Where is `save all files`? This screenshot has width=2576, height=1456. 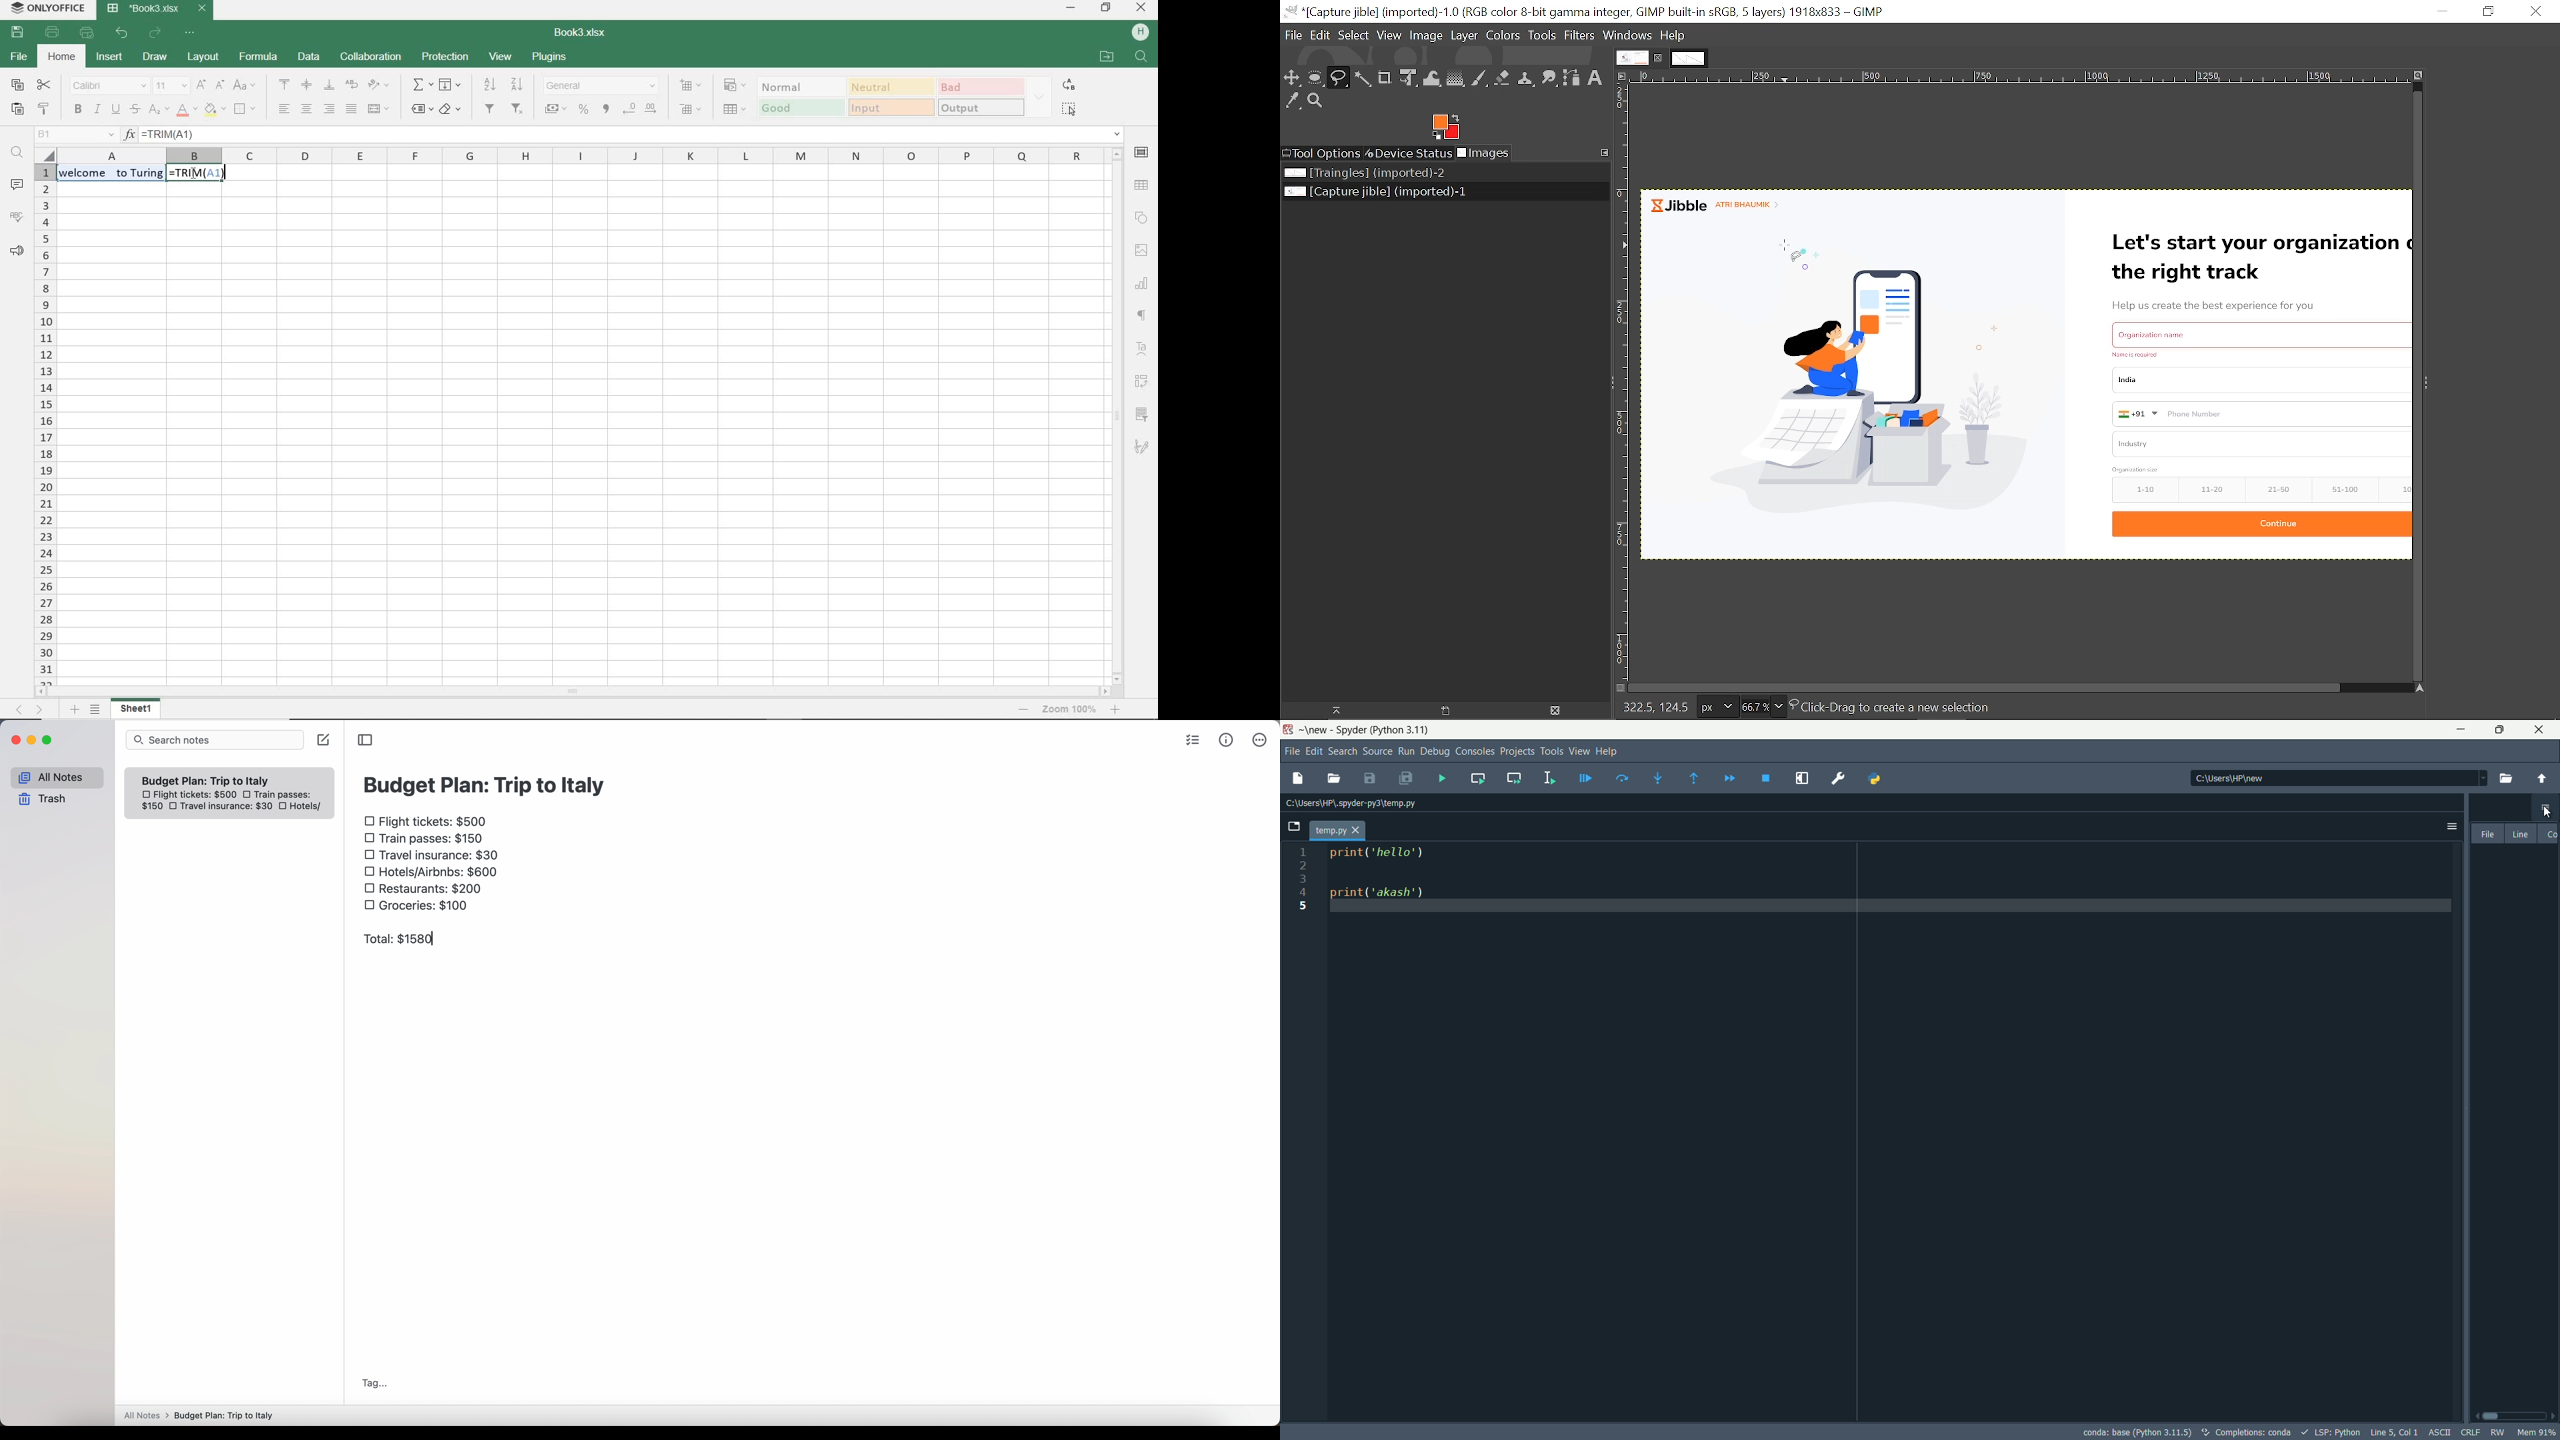 save all files is located at coordinates (1405, 779).